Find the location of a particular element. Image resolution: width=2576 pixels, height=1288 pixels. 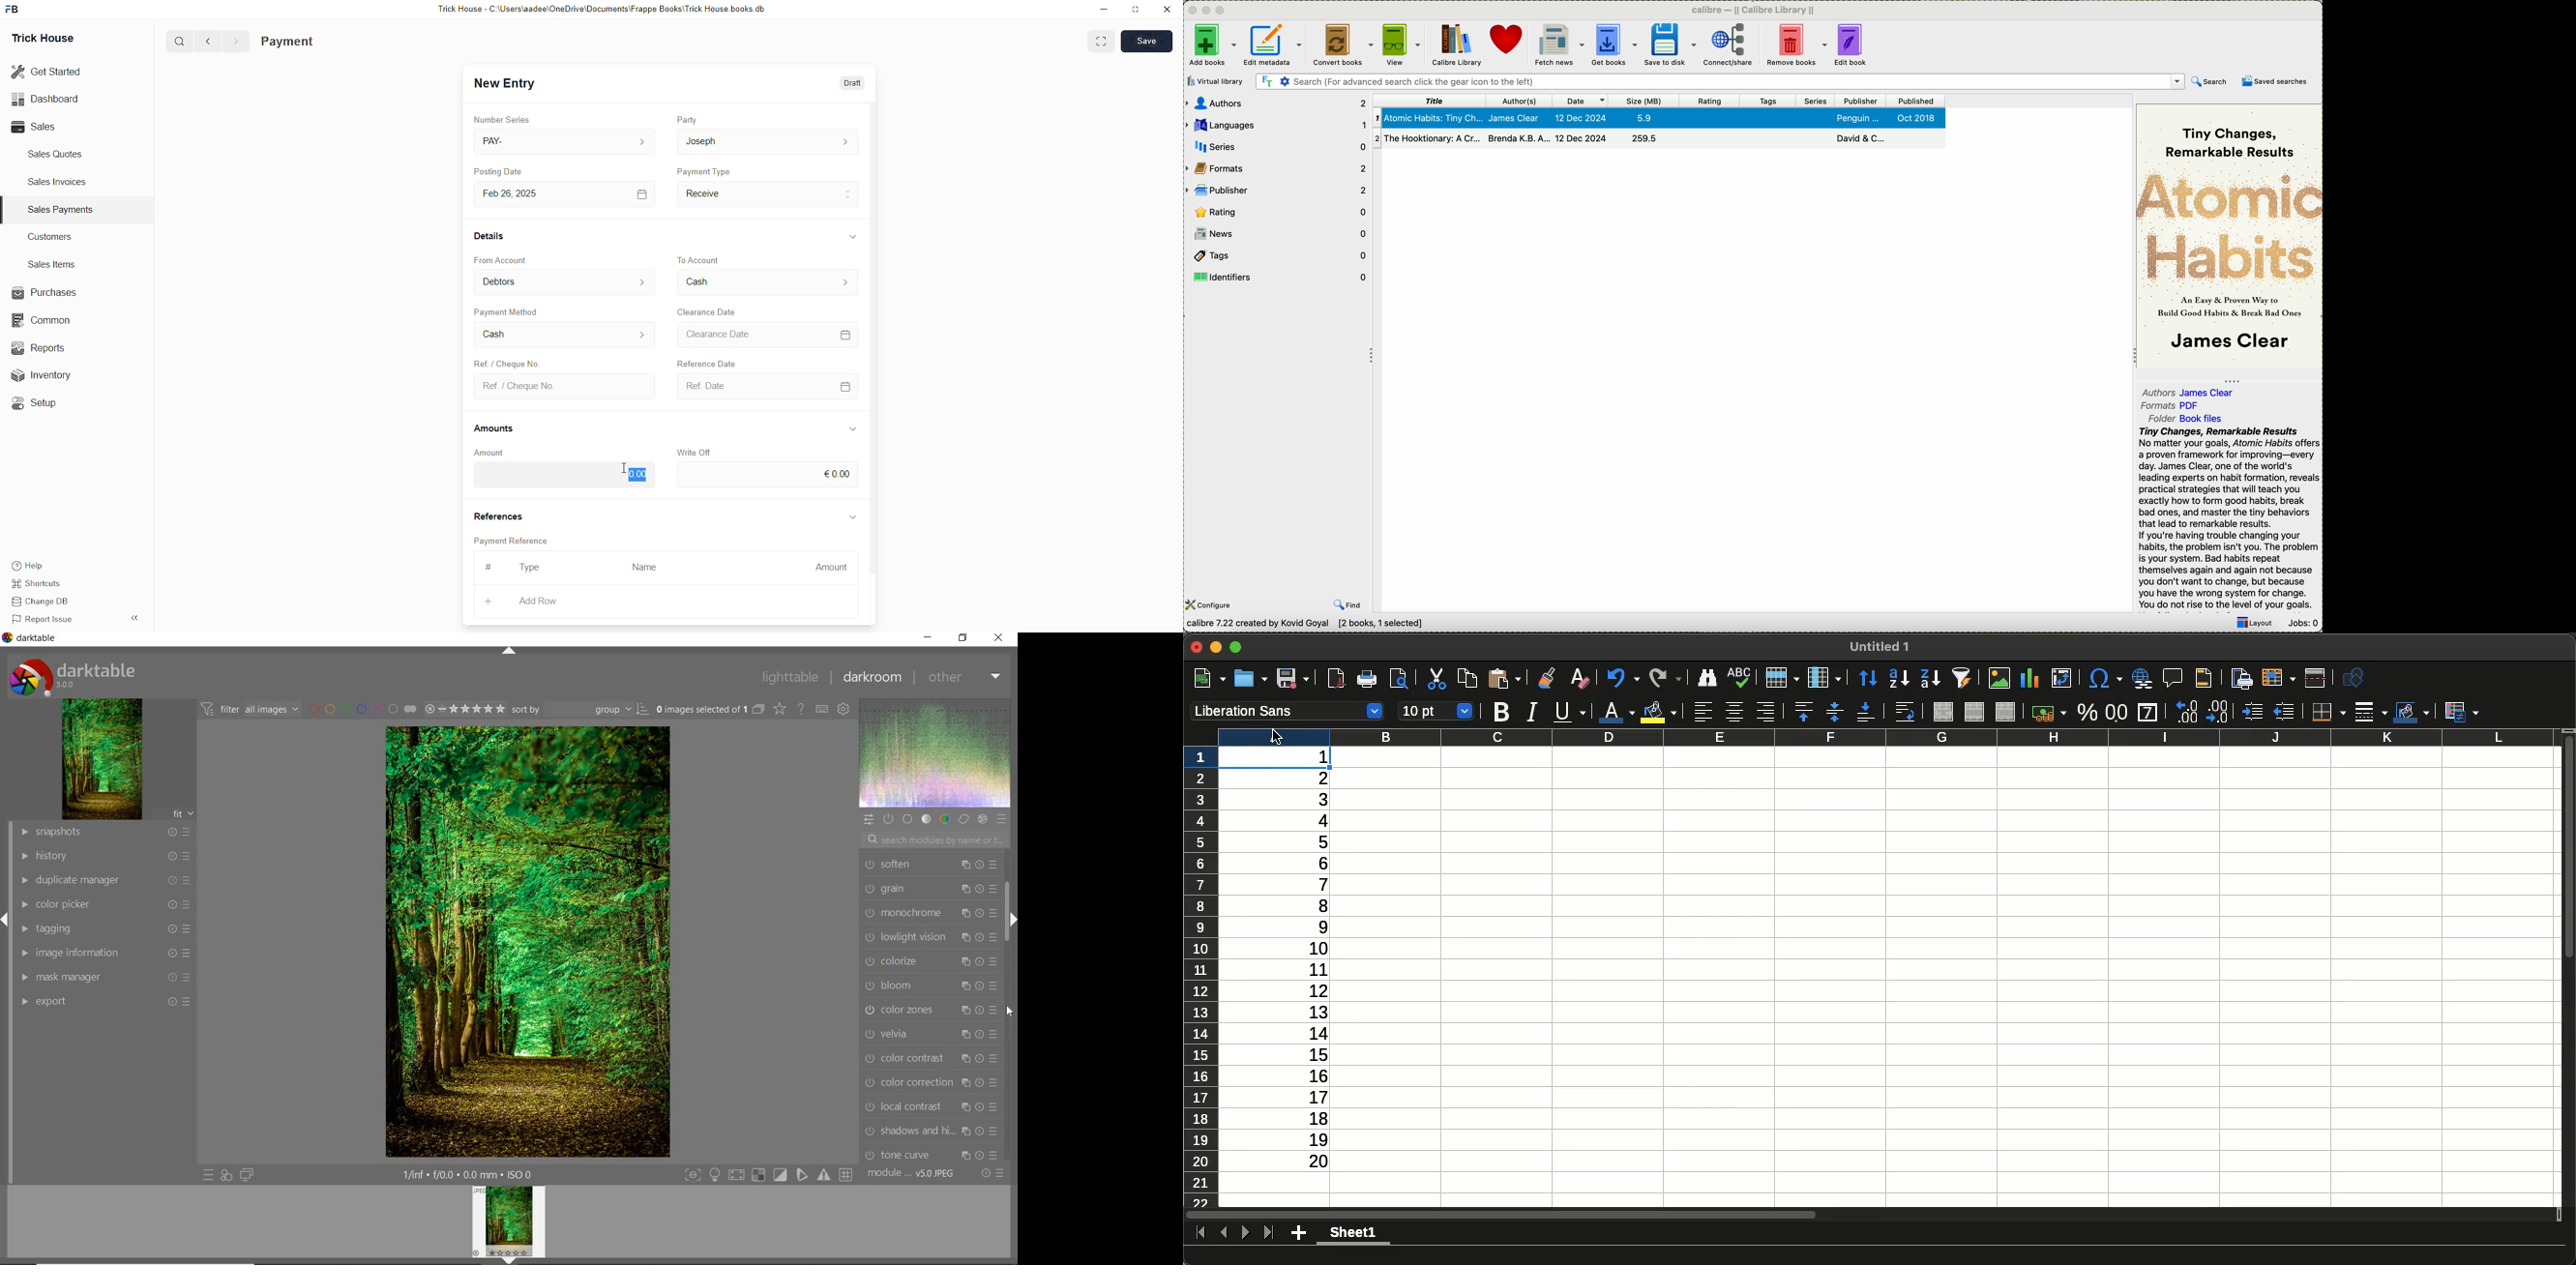

grain is located at coordinates (930, 889).